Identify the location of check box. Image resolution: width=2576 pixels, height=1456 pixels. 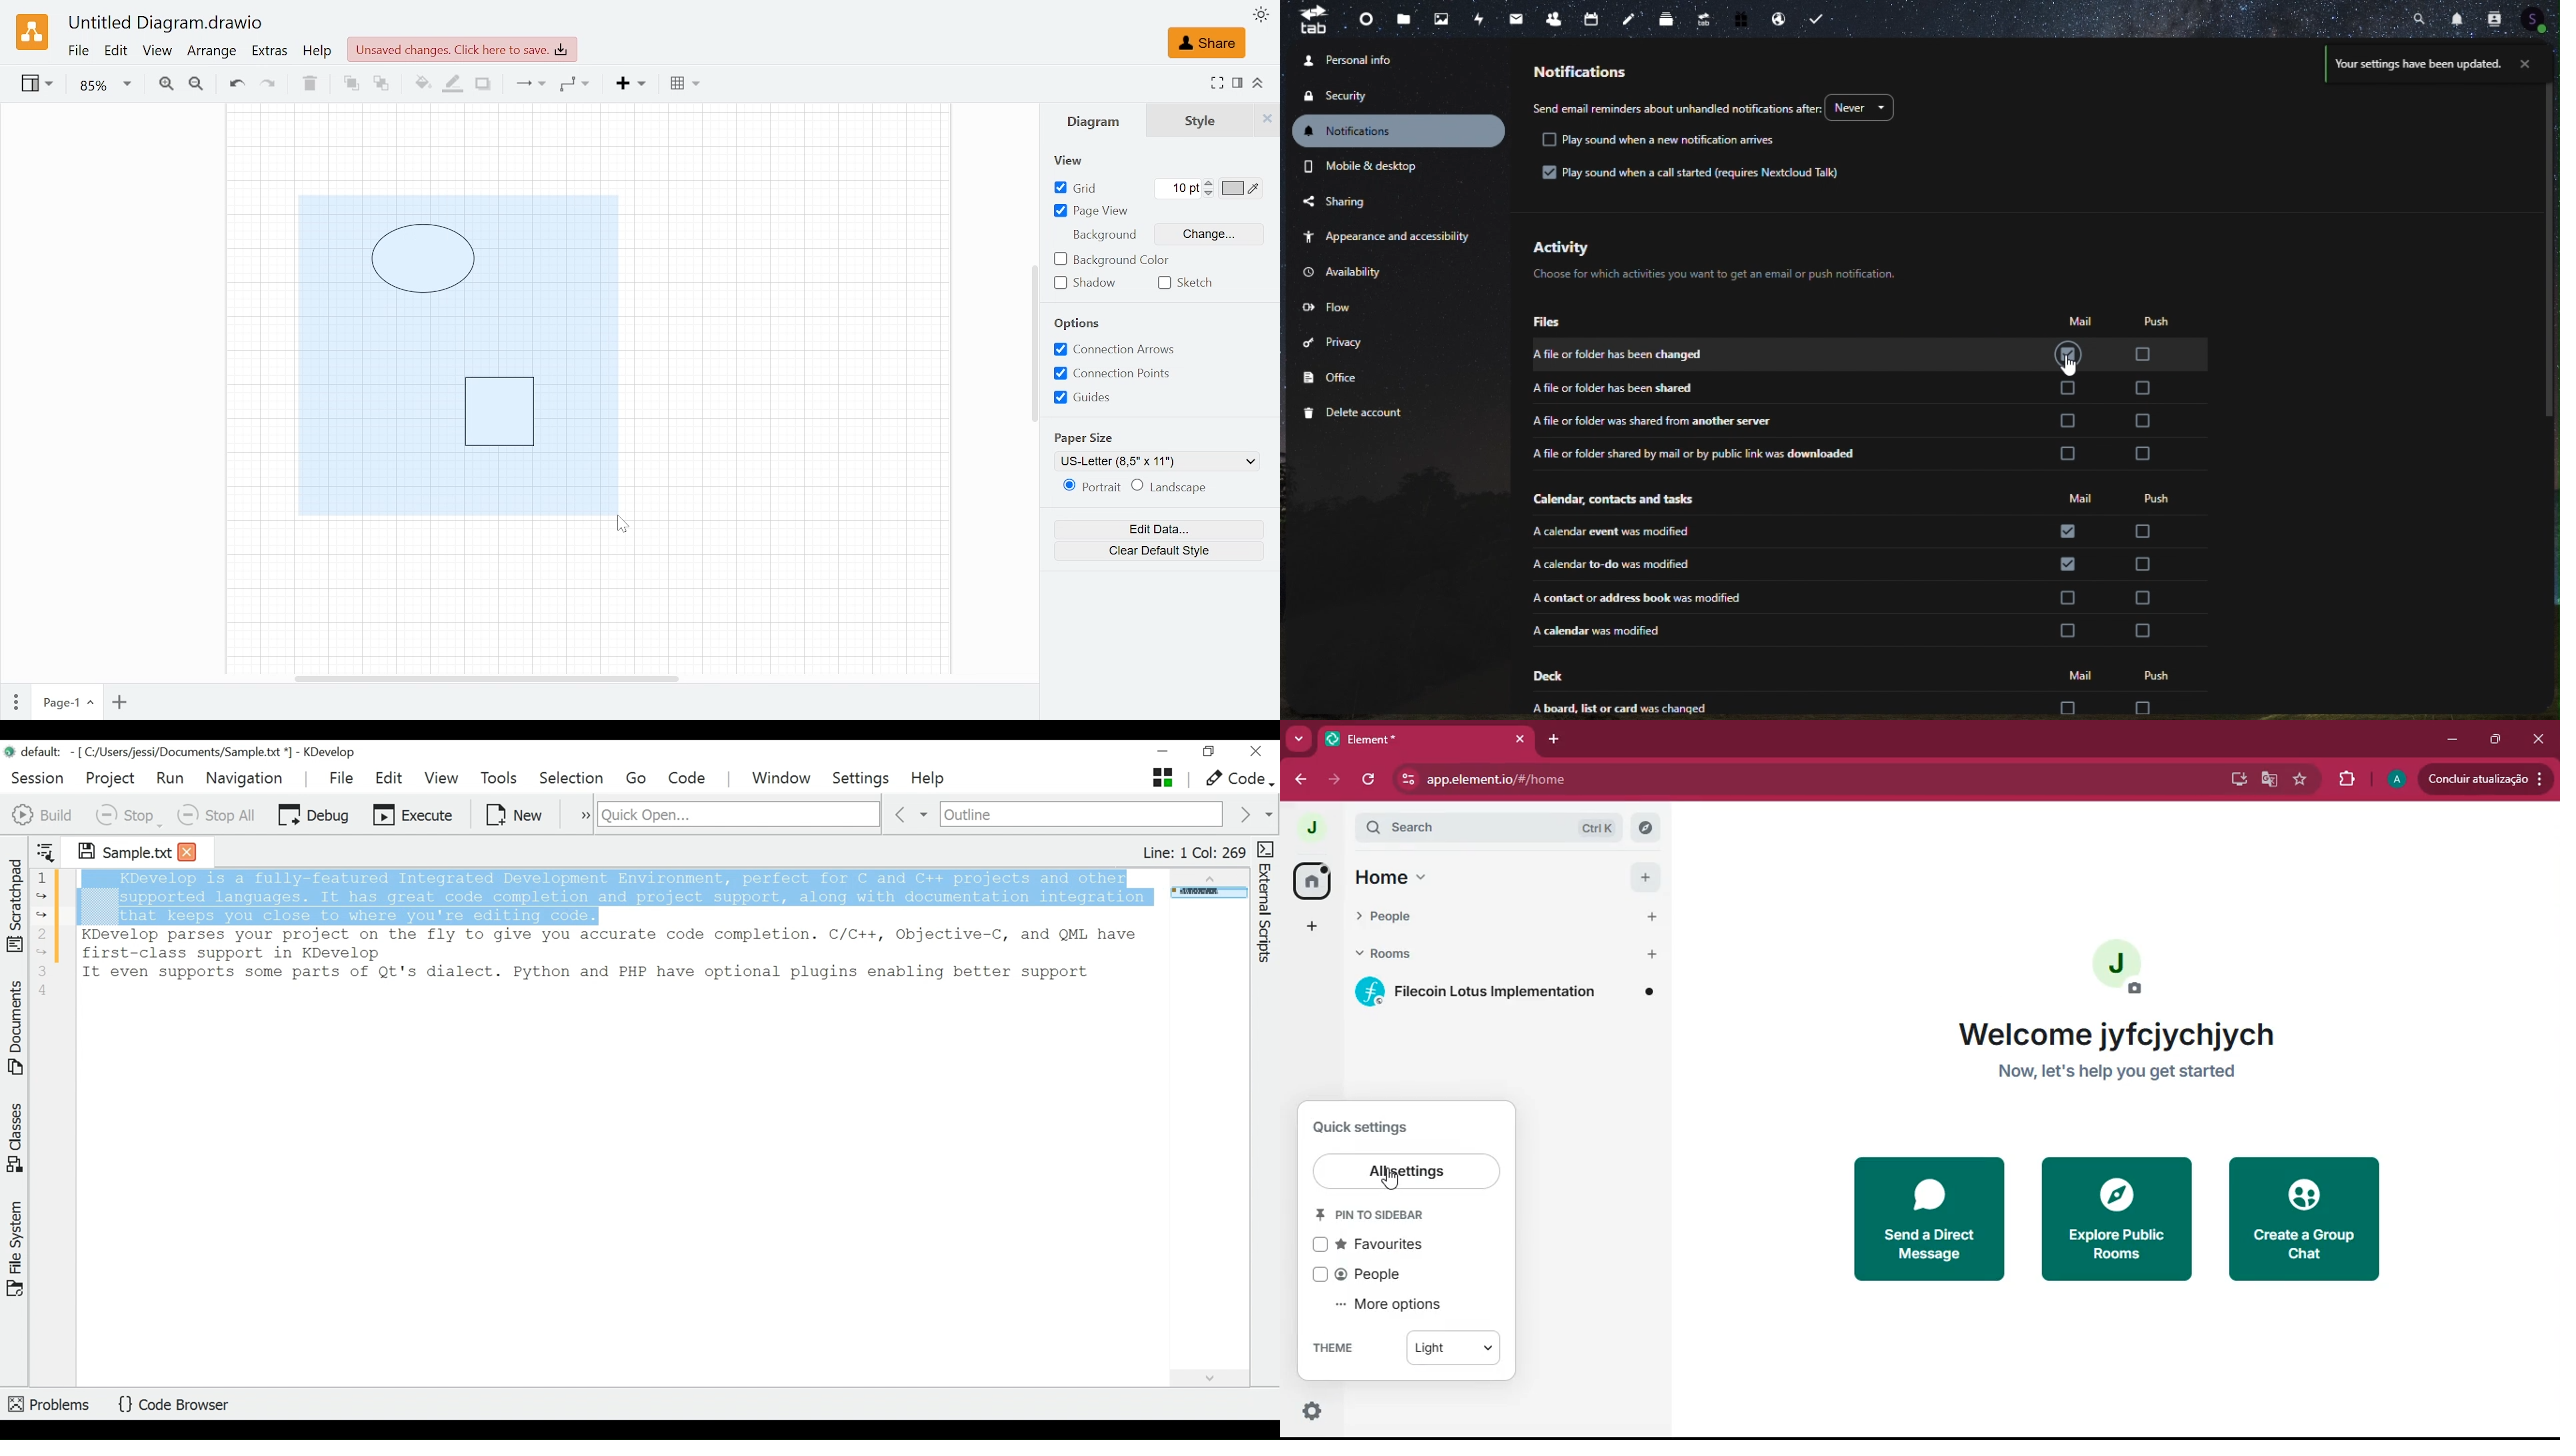
(2074, 705).